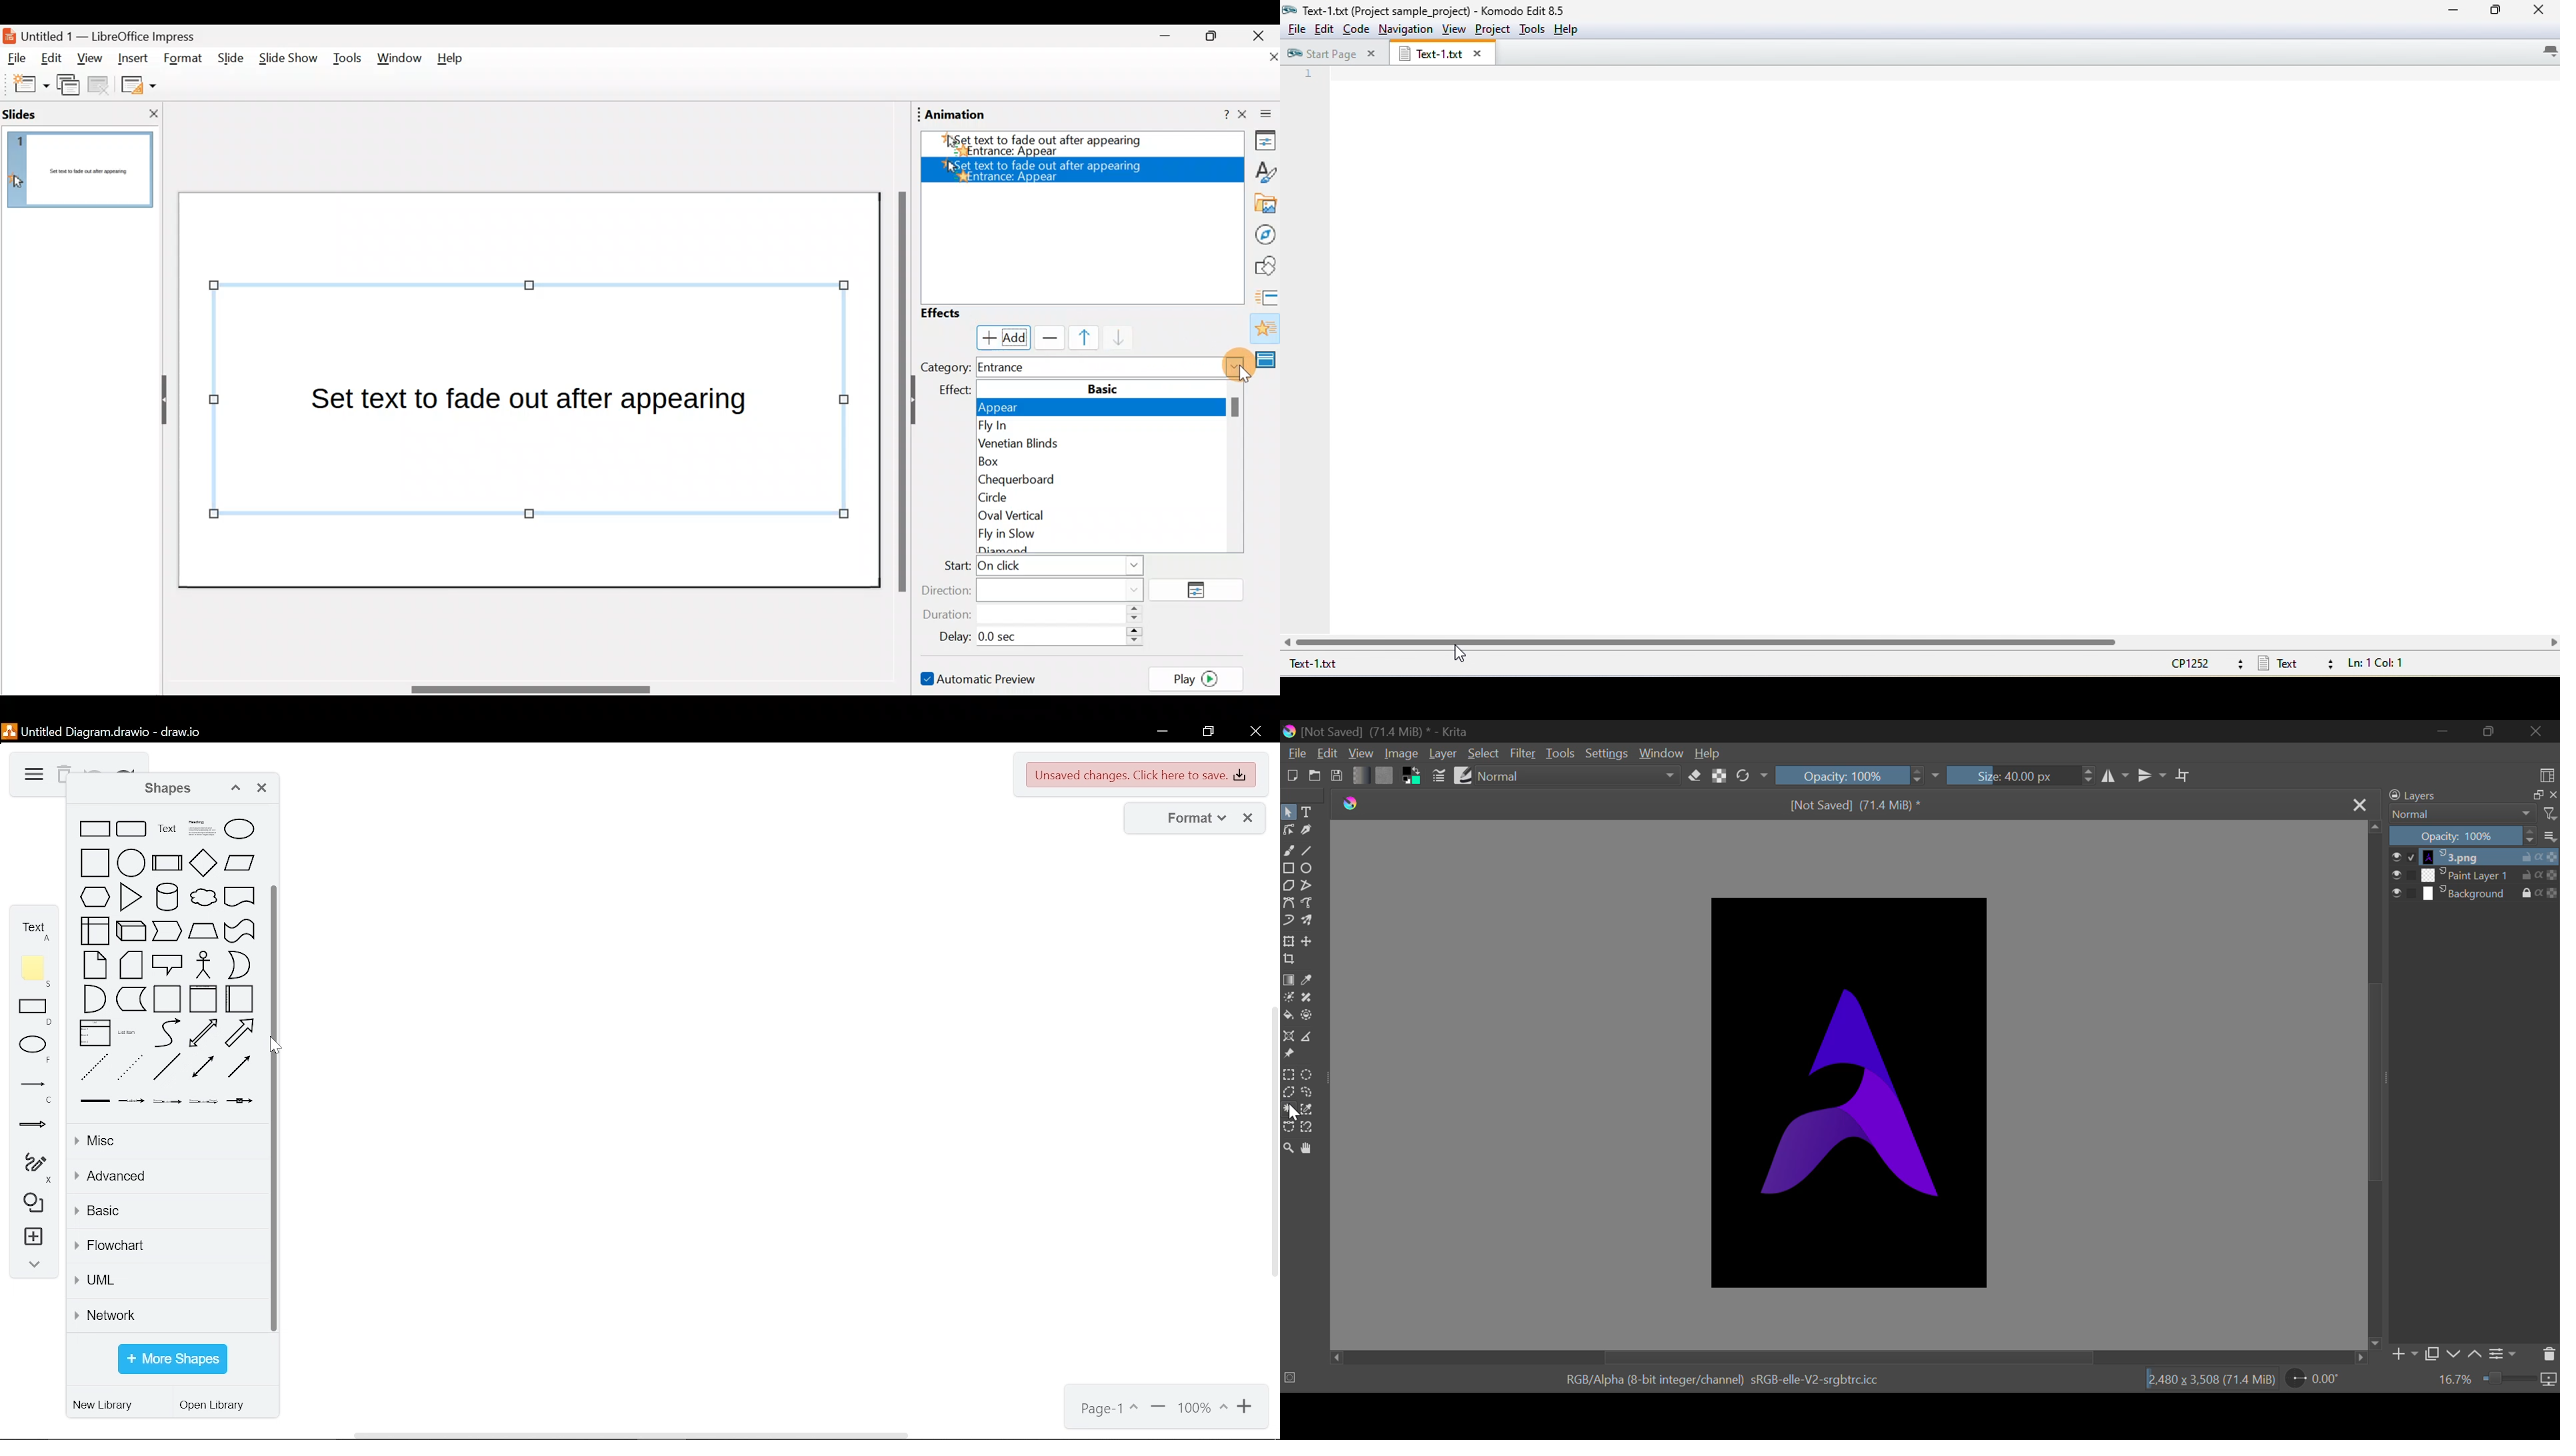  Describe the element at coordinates (101, 87) in the screenshot. I see `Delete slide` at that location.